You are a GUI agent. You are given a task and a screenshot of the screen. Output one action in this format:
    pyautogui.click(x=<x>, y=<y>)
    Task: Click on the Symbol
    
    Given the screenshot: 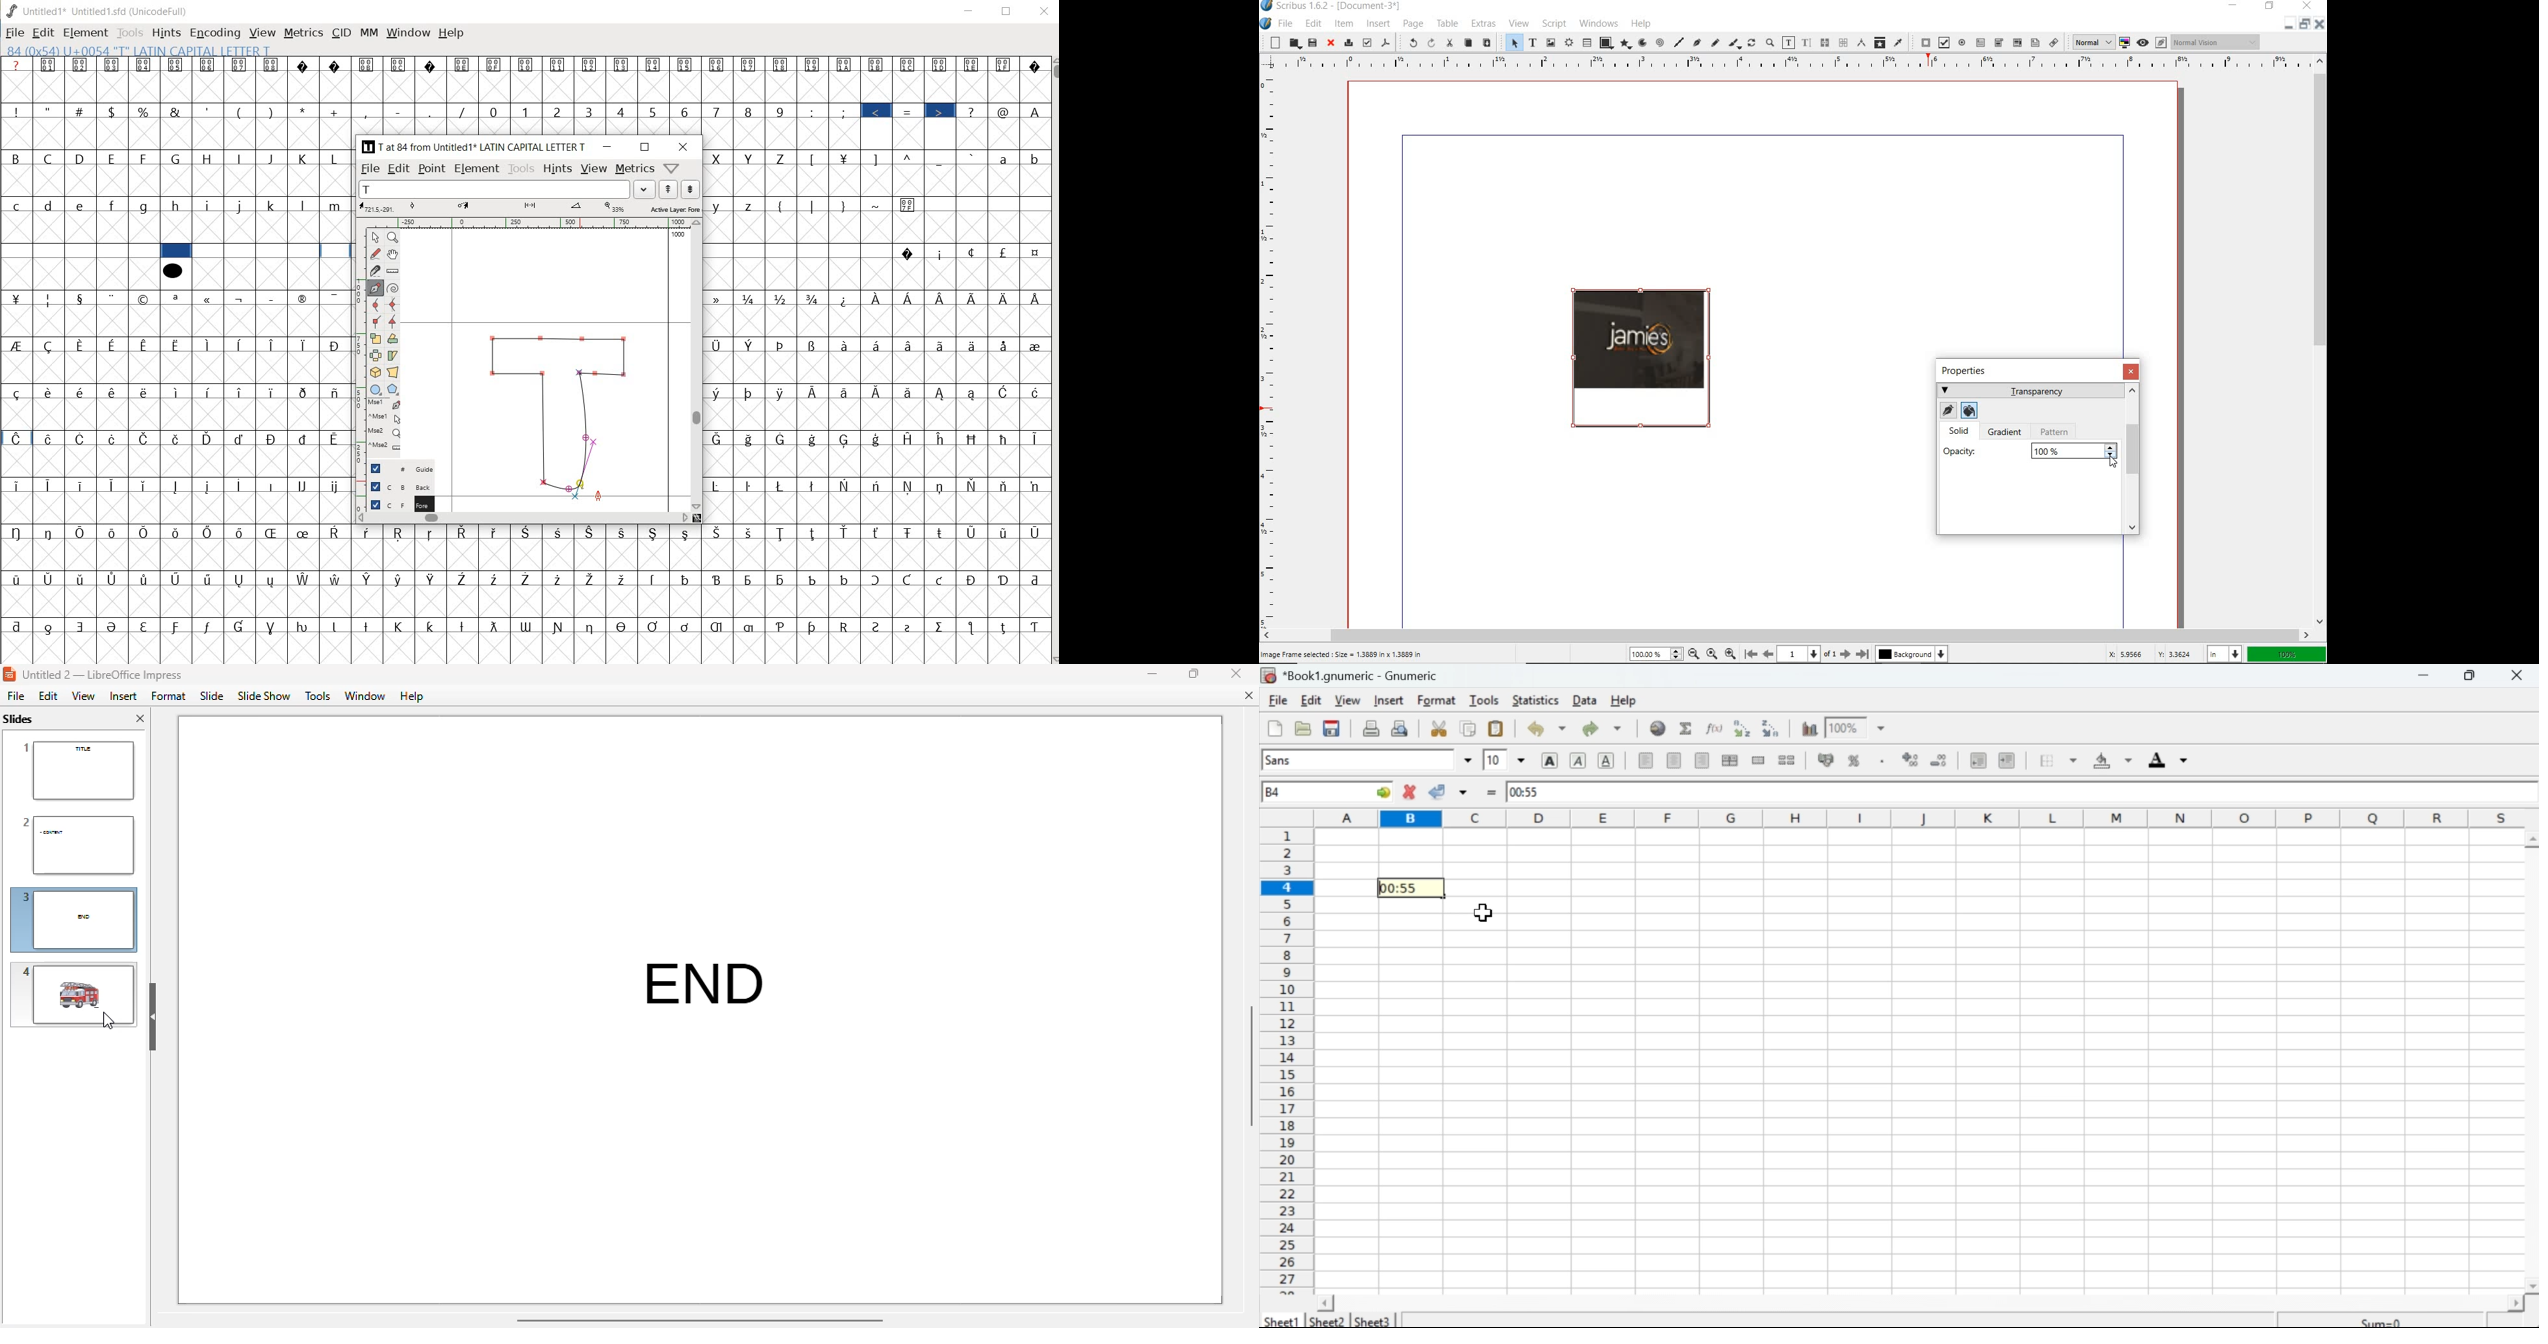 What is the action you would take?
    pyautogui.click(x=81, y=391)
    